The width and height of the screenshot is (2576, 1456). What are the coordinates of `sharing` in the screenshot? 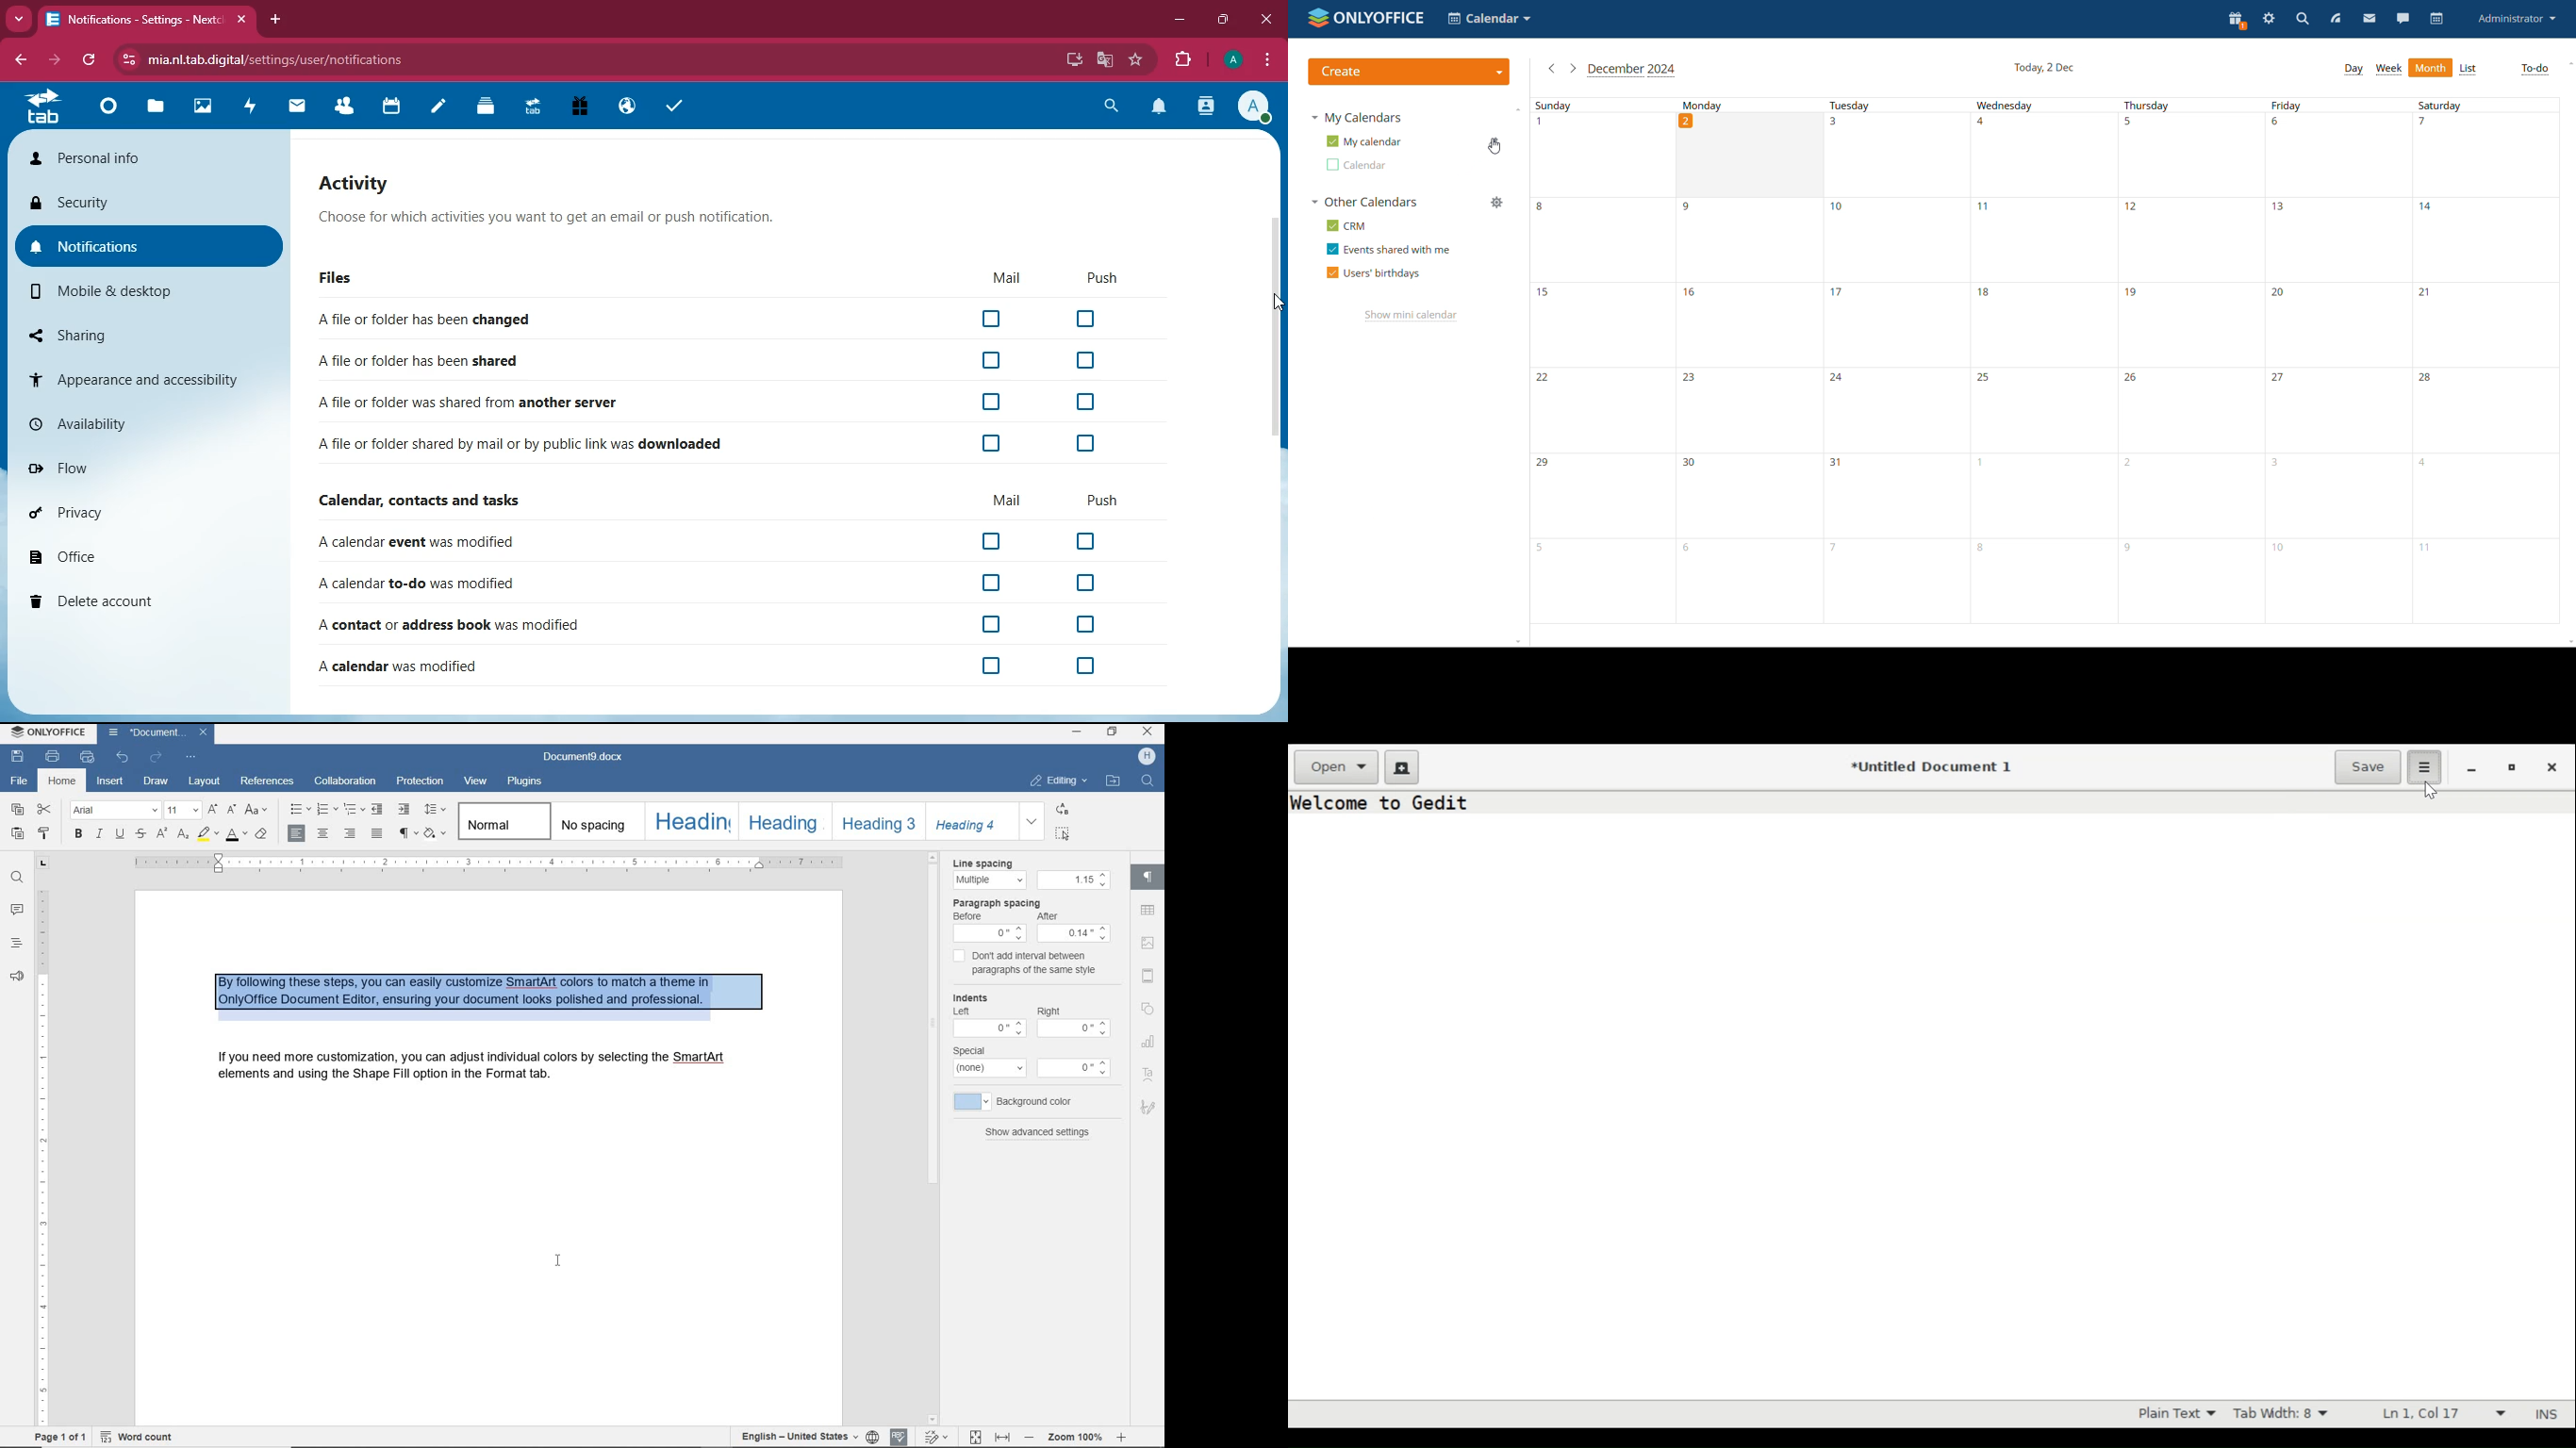 It's located at (143, 335).